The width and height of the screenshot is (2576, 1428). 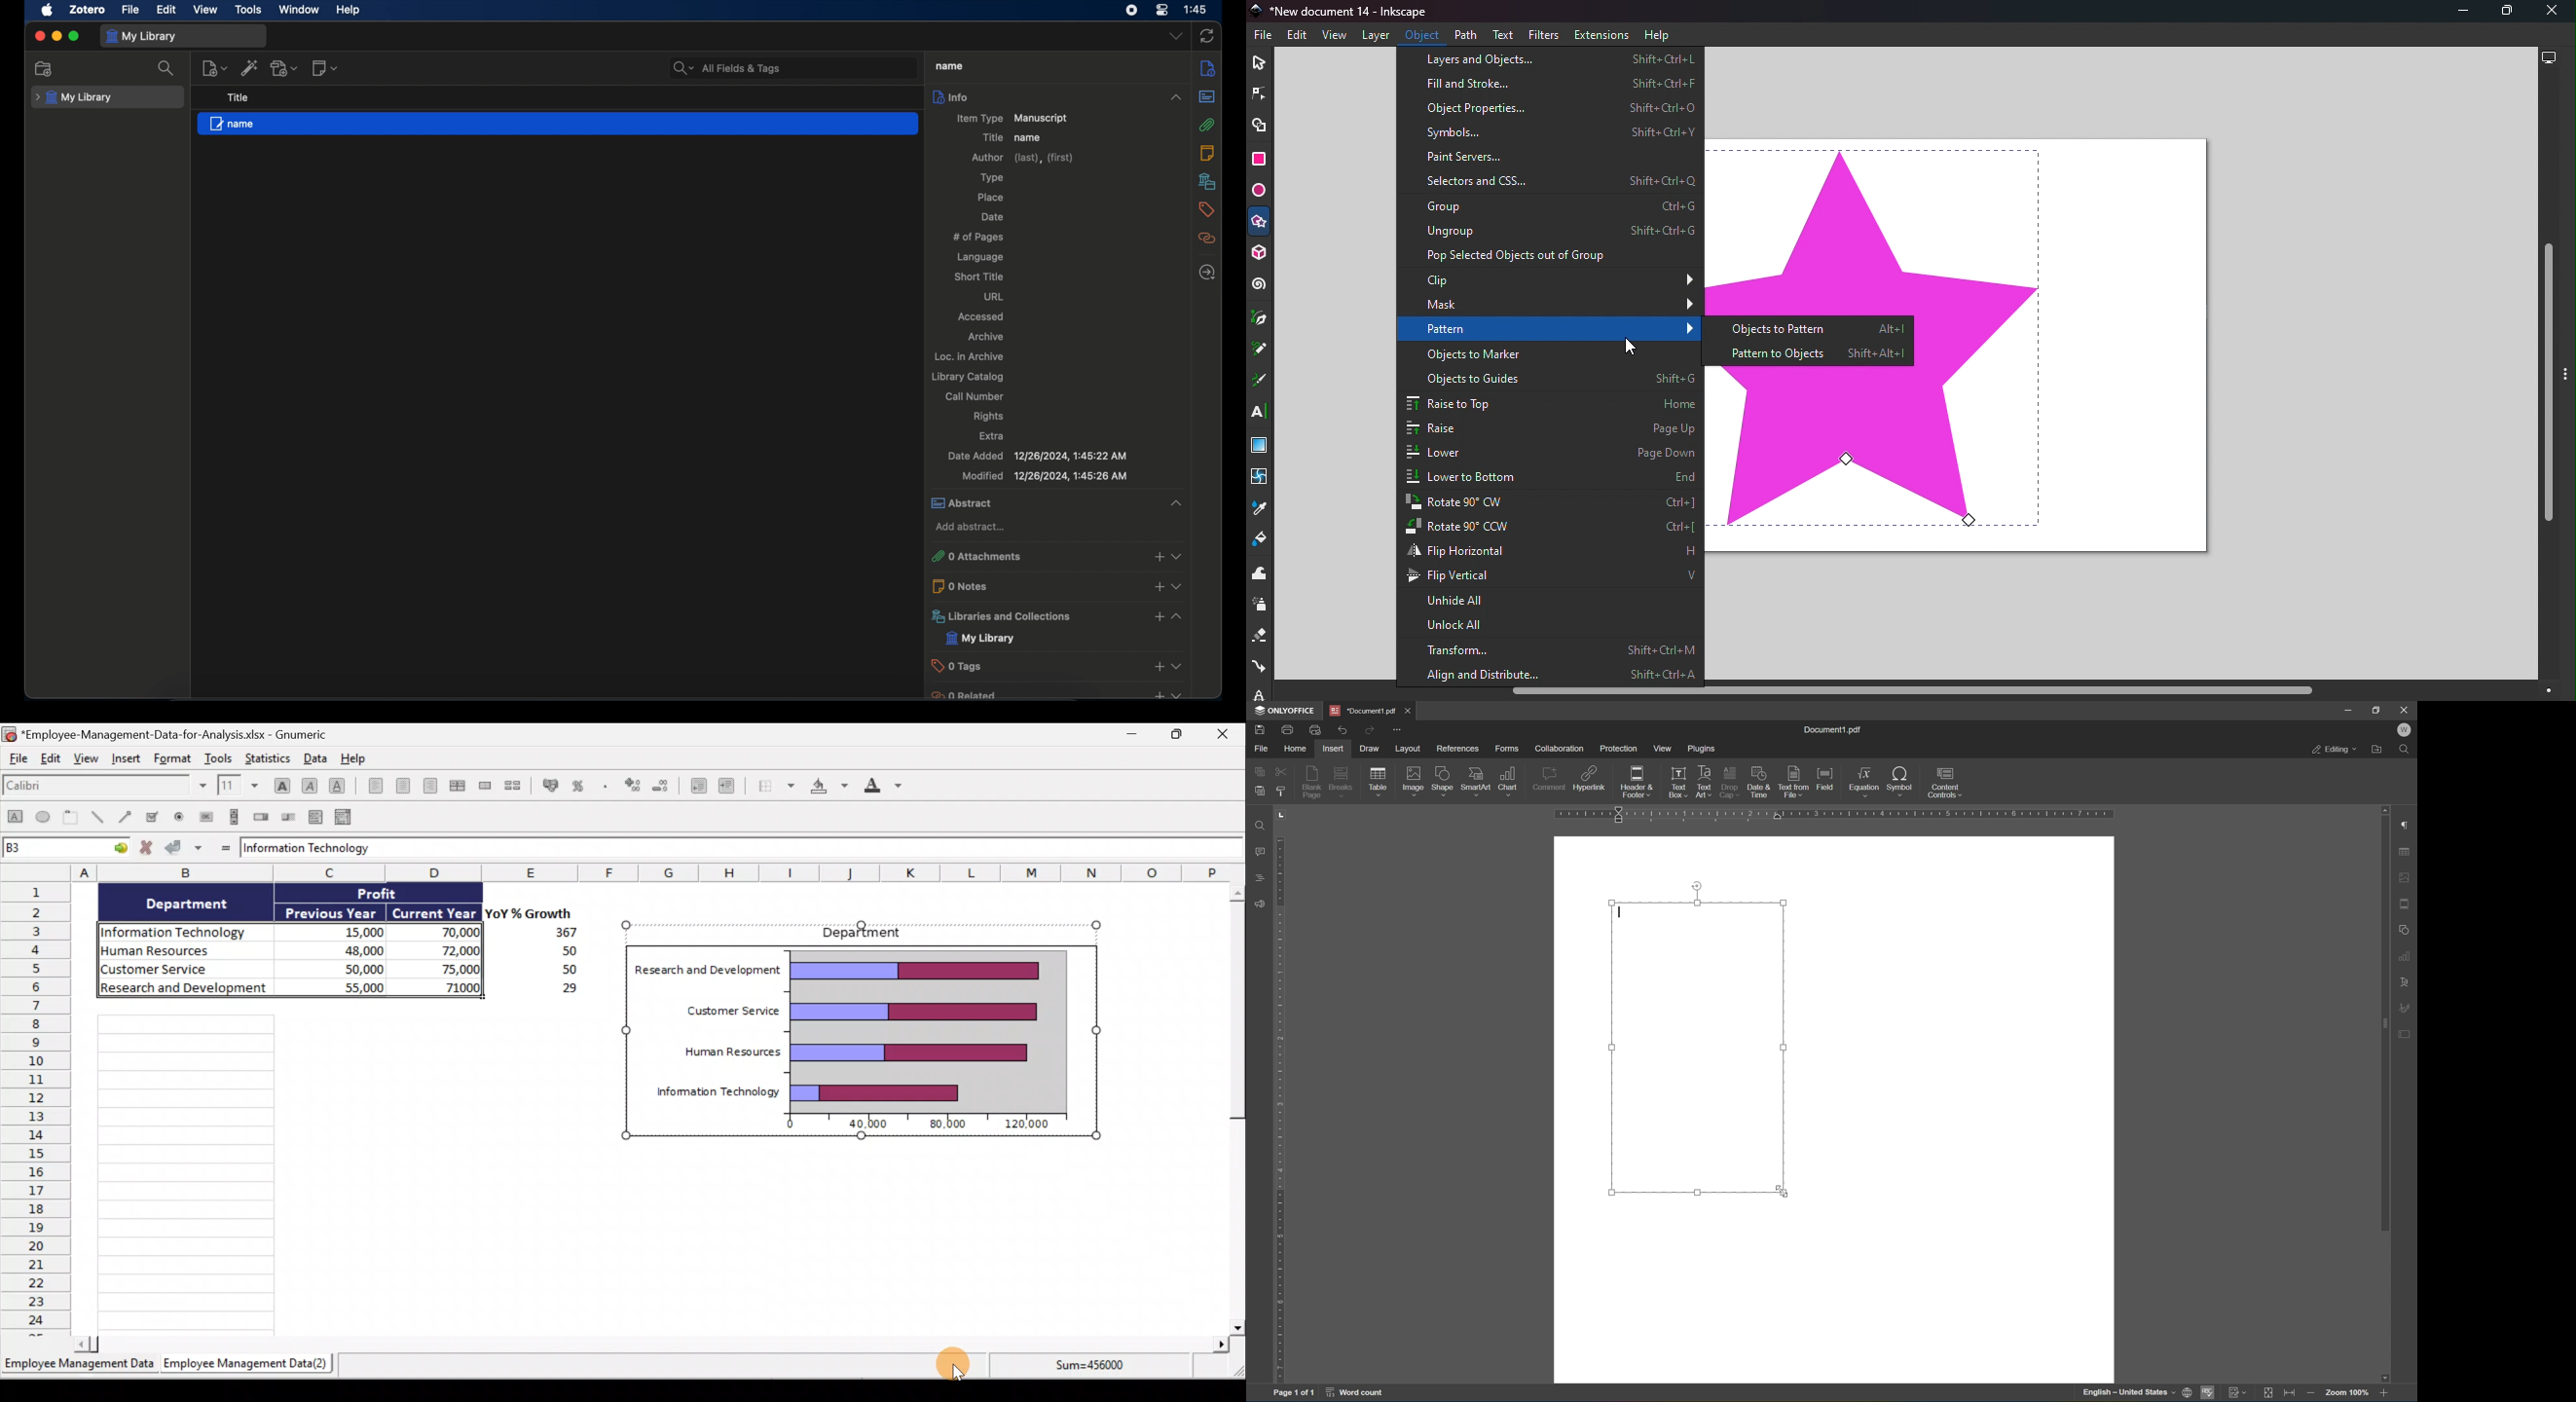 I want to click on Text, so click(x=1503, y=35).